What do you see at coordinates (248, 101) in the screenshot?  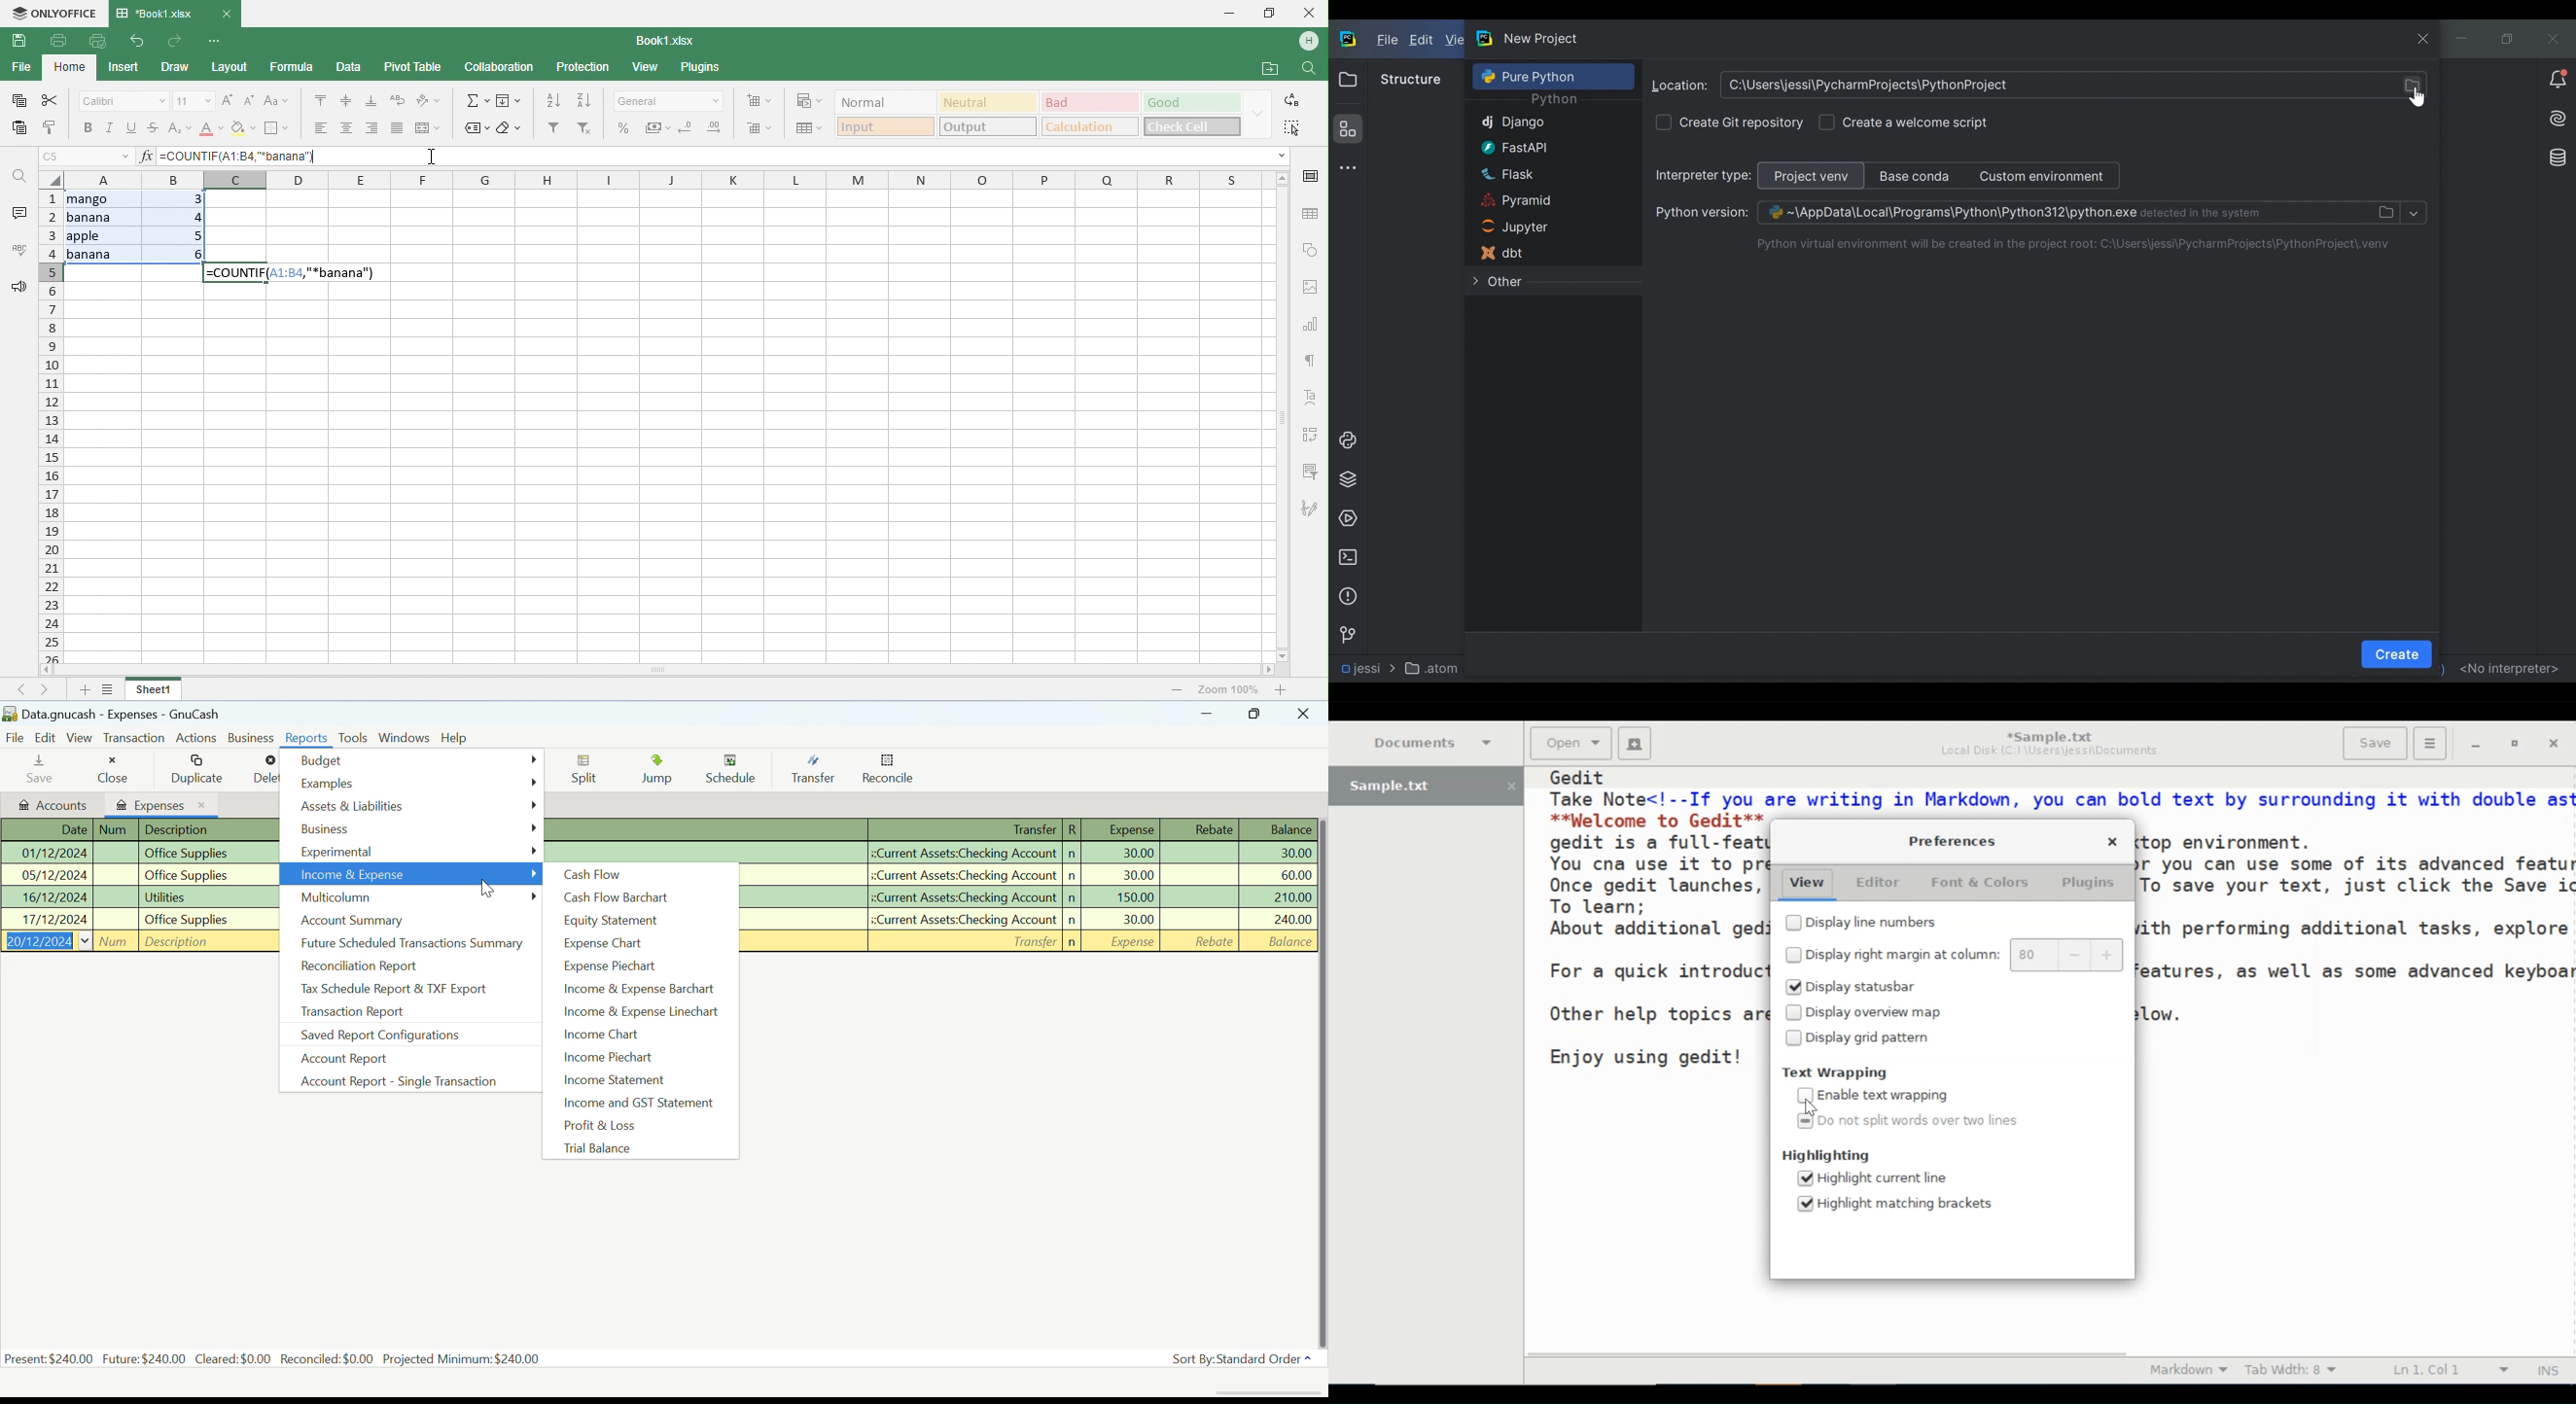 I see `decrement font size` at bounding box center [248, 101].